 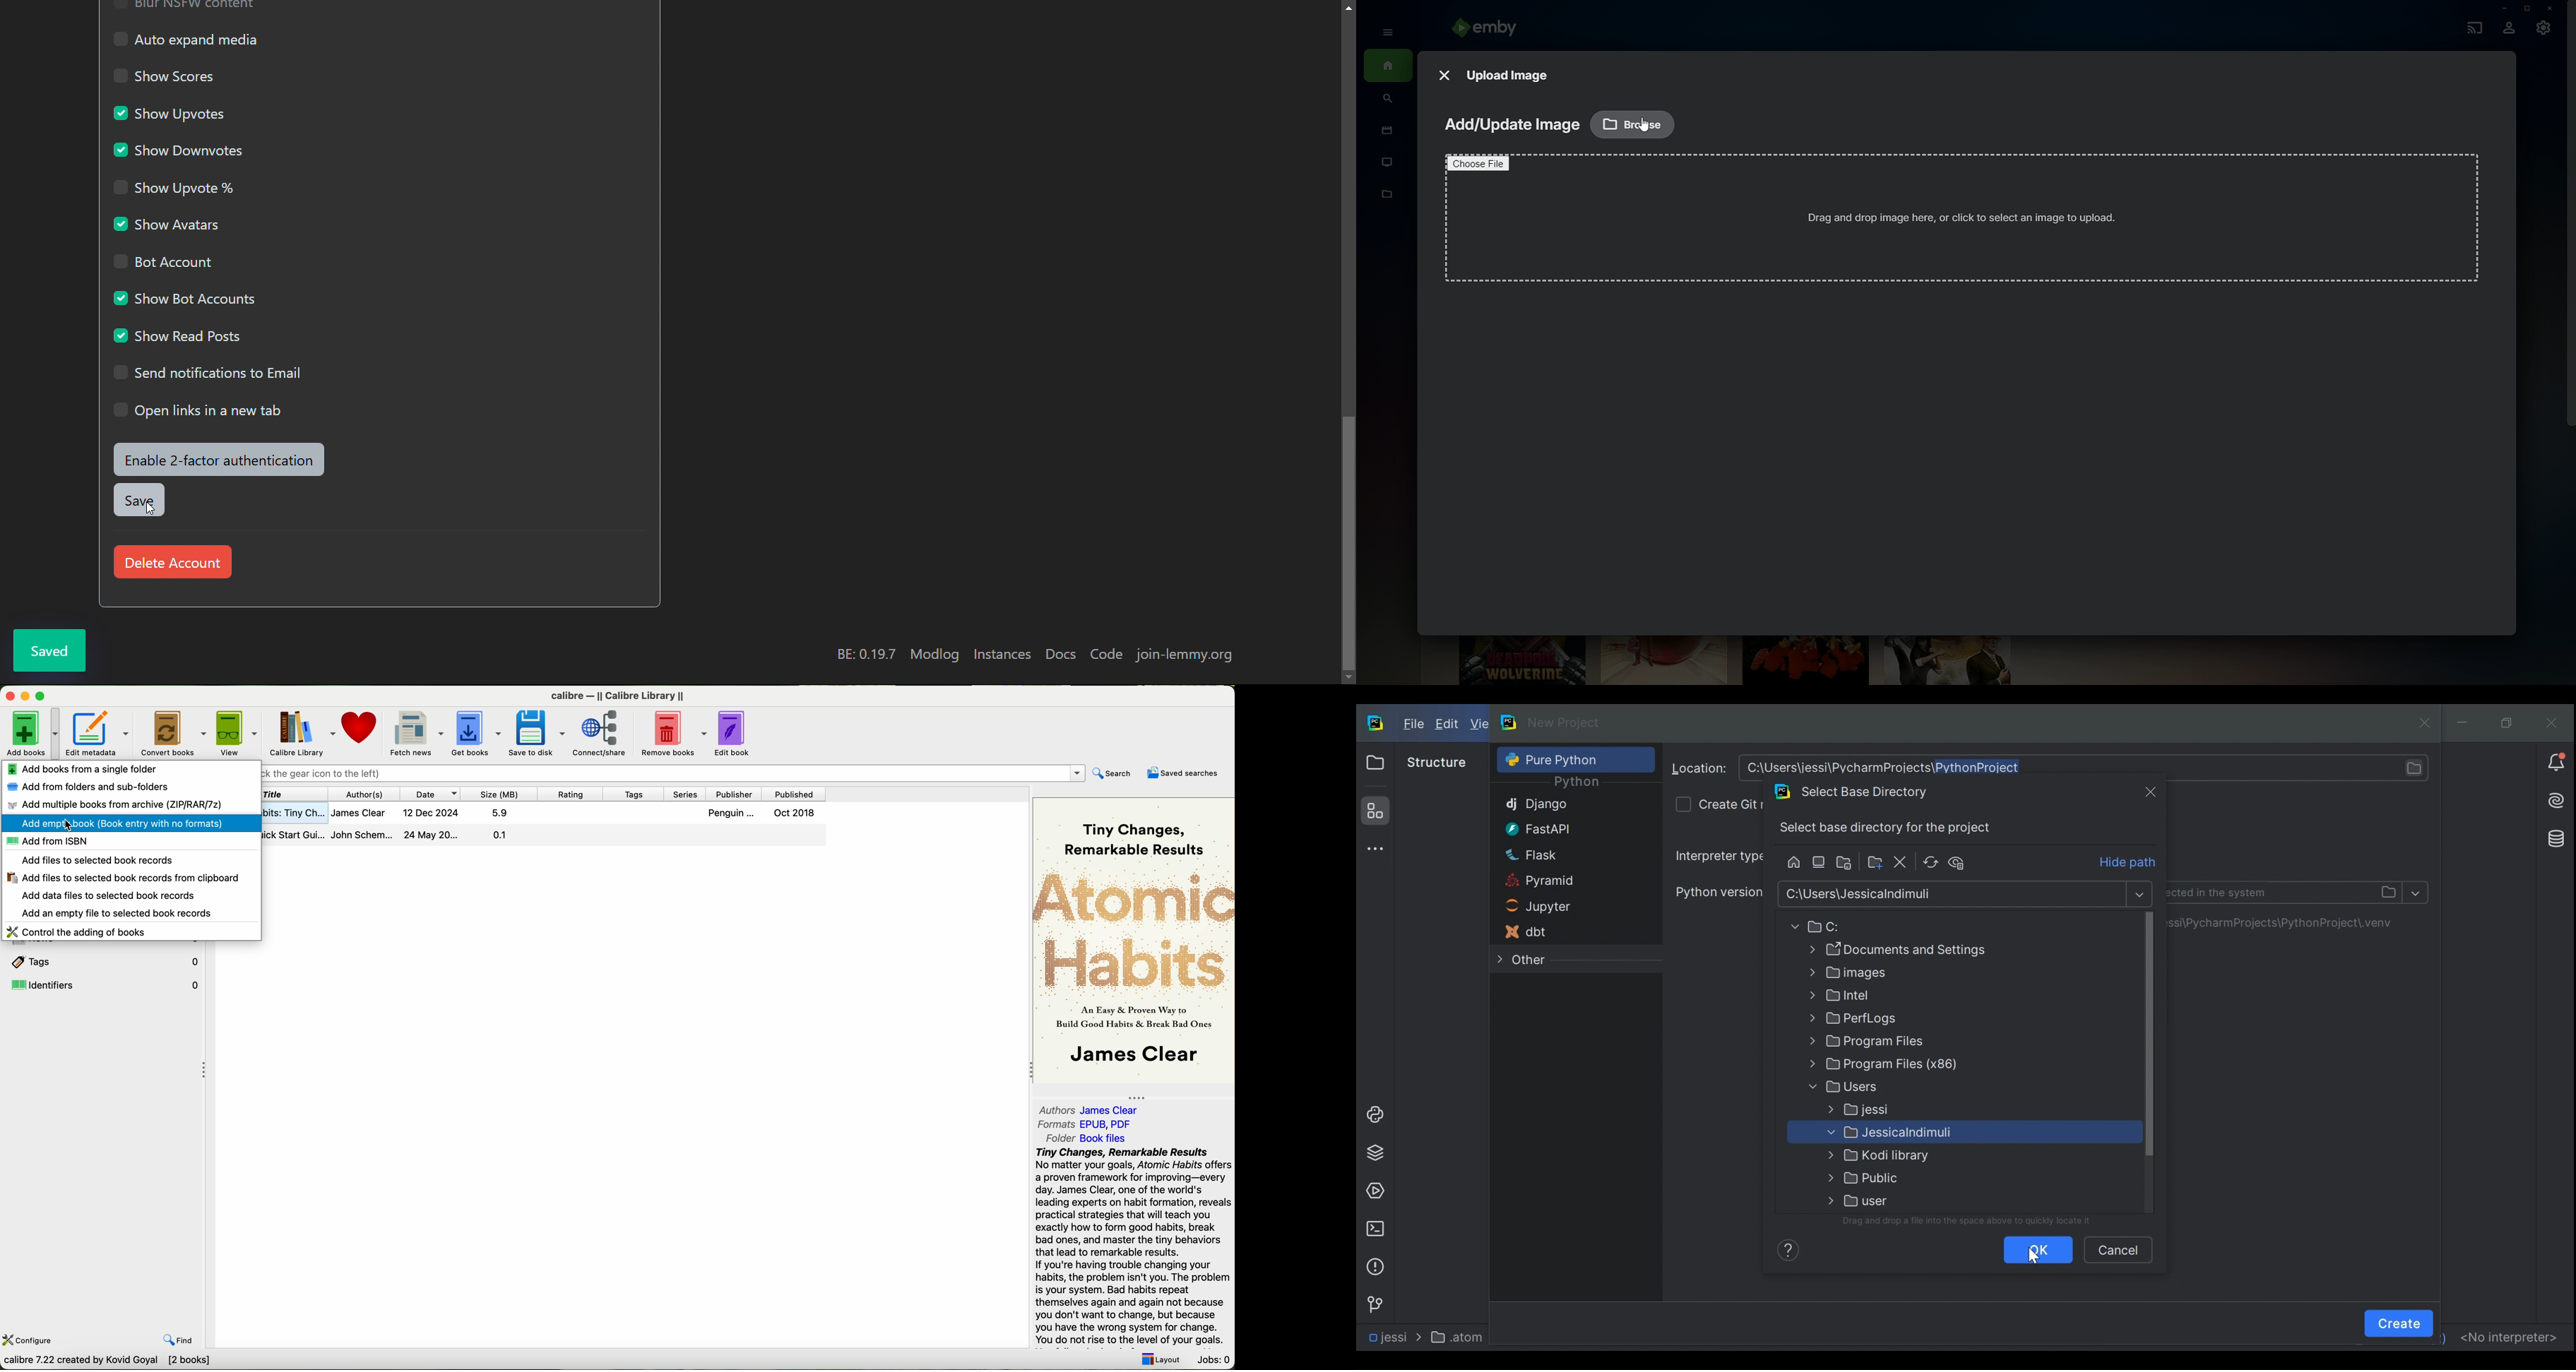 What do you see at coordinates (2149, 1037) in the screenshot?
I see `Vertical Scroll bar` at bounding box center [2149, 1037].